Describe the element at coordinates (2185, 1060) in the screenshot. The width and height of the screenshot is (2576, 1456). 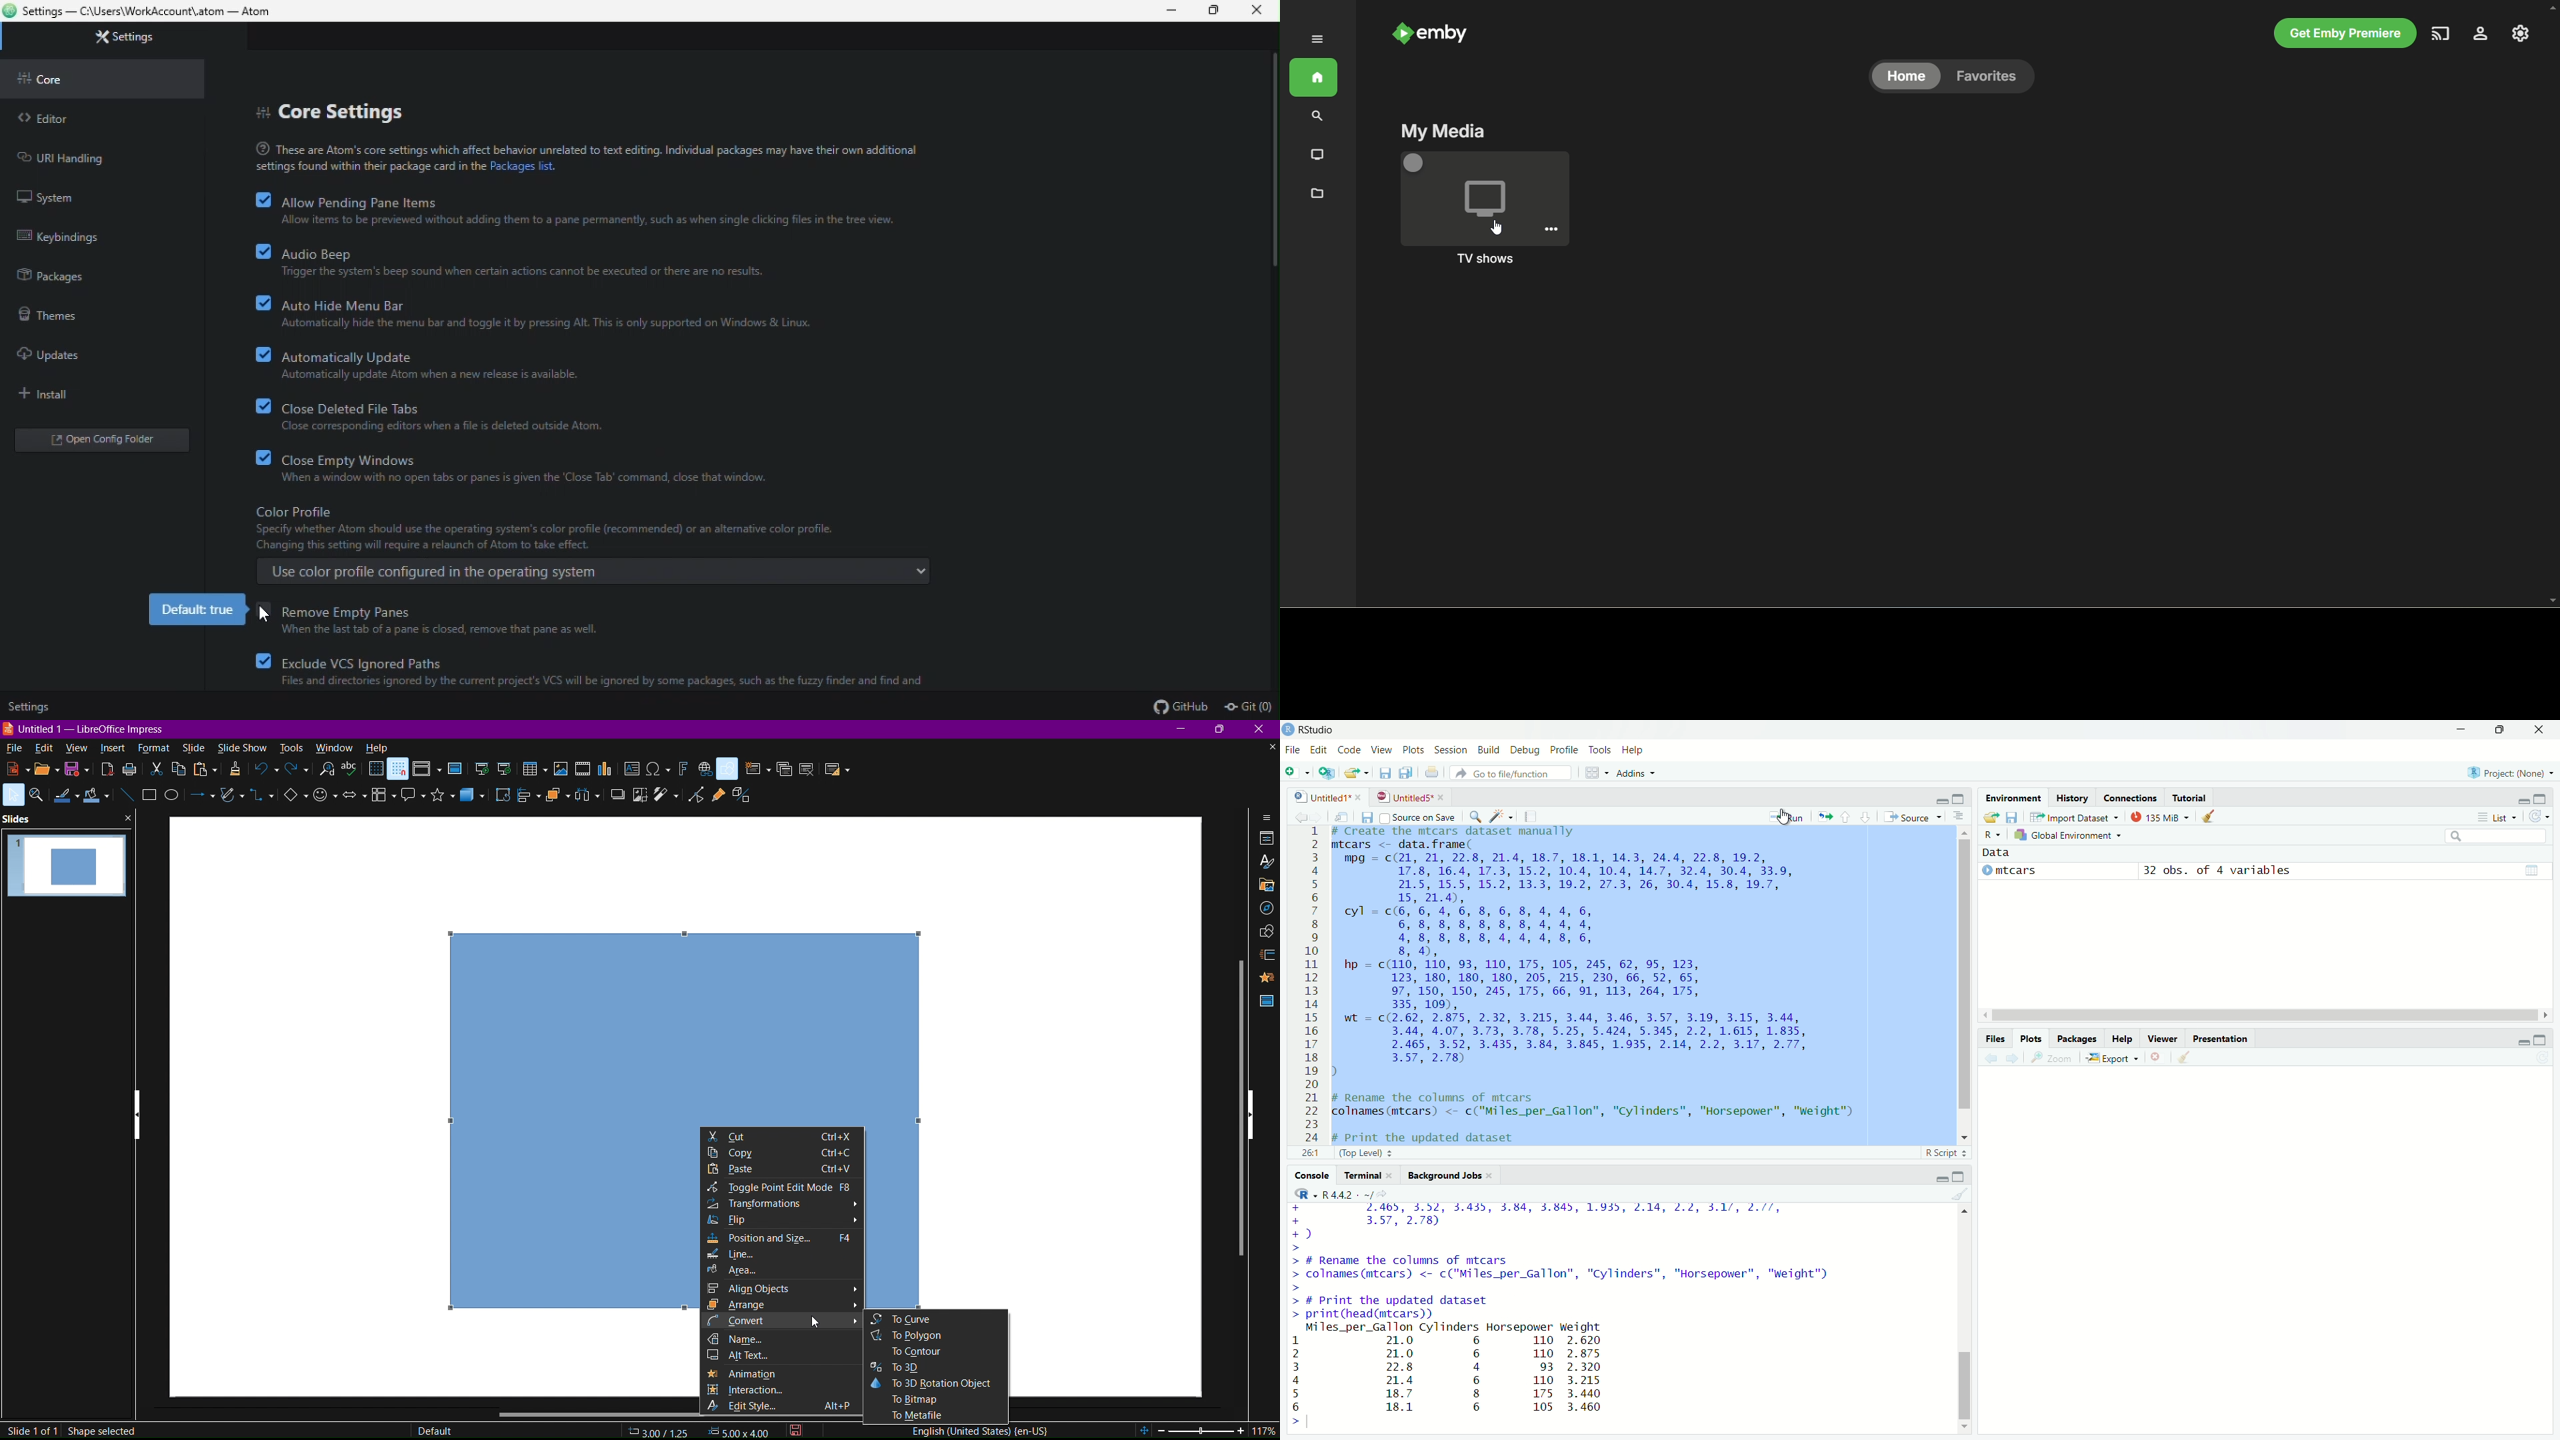
I see `clear` at that location.